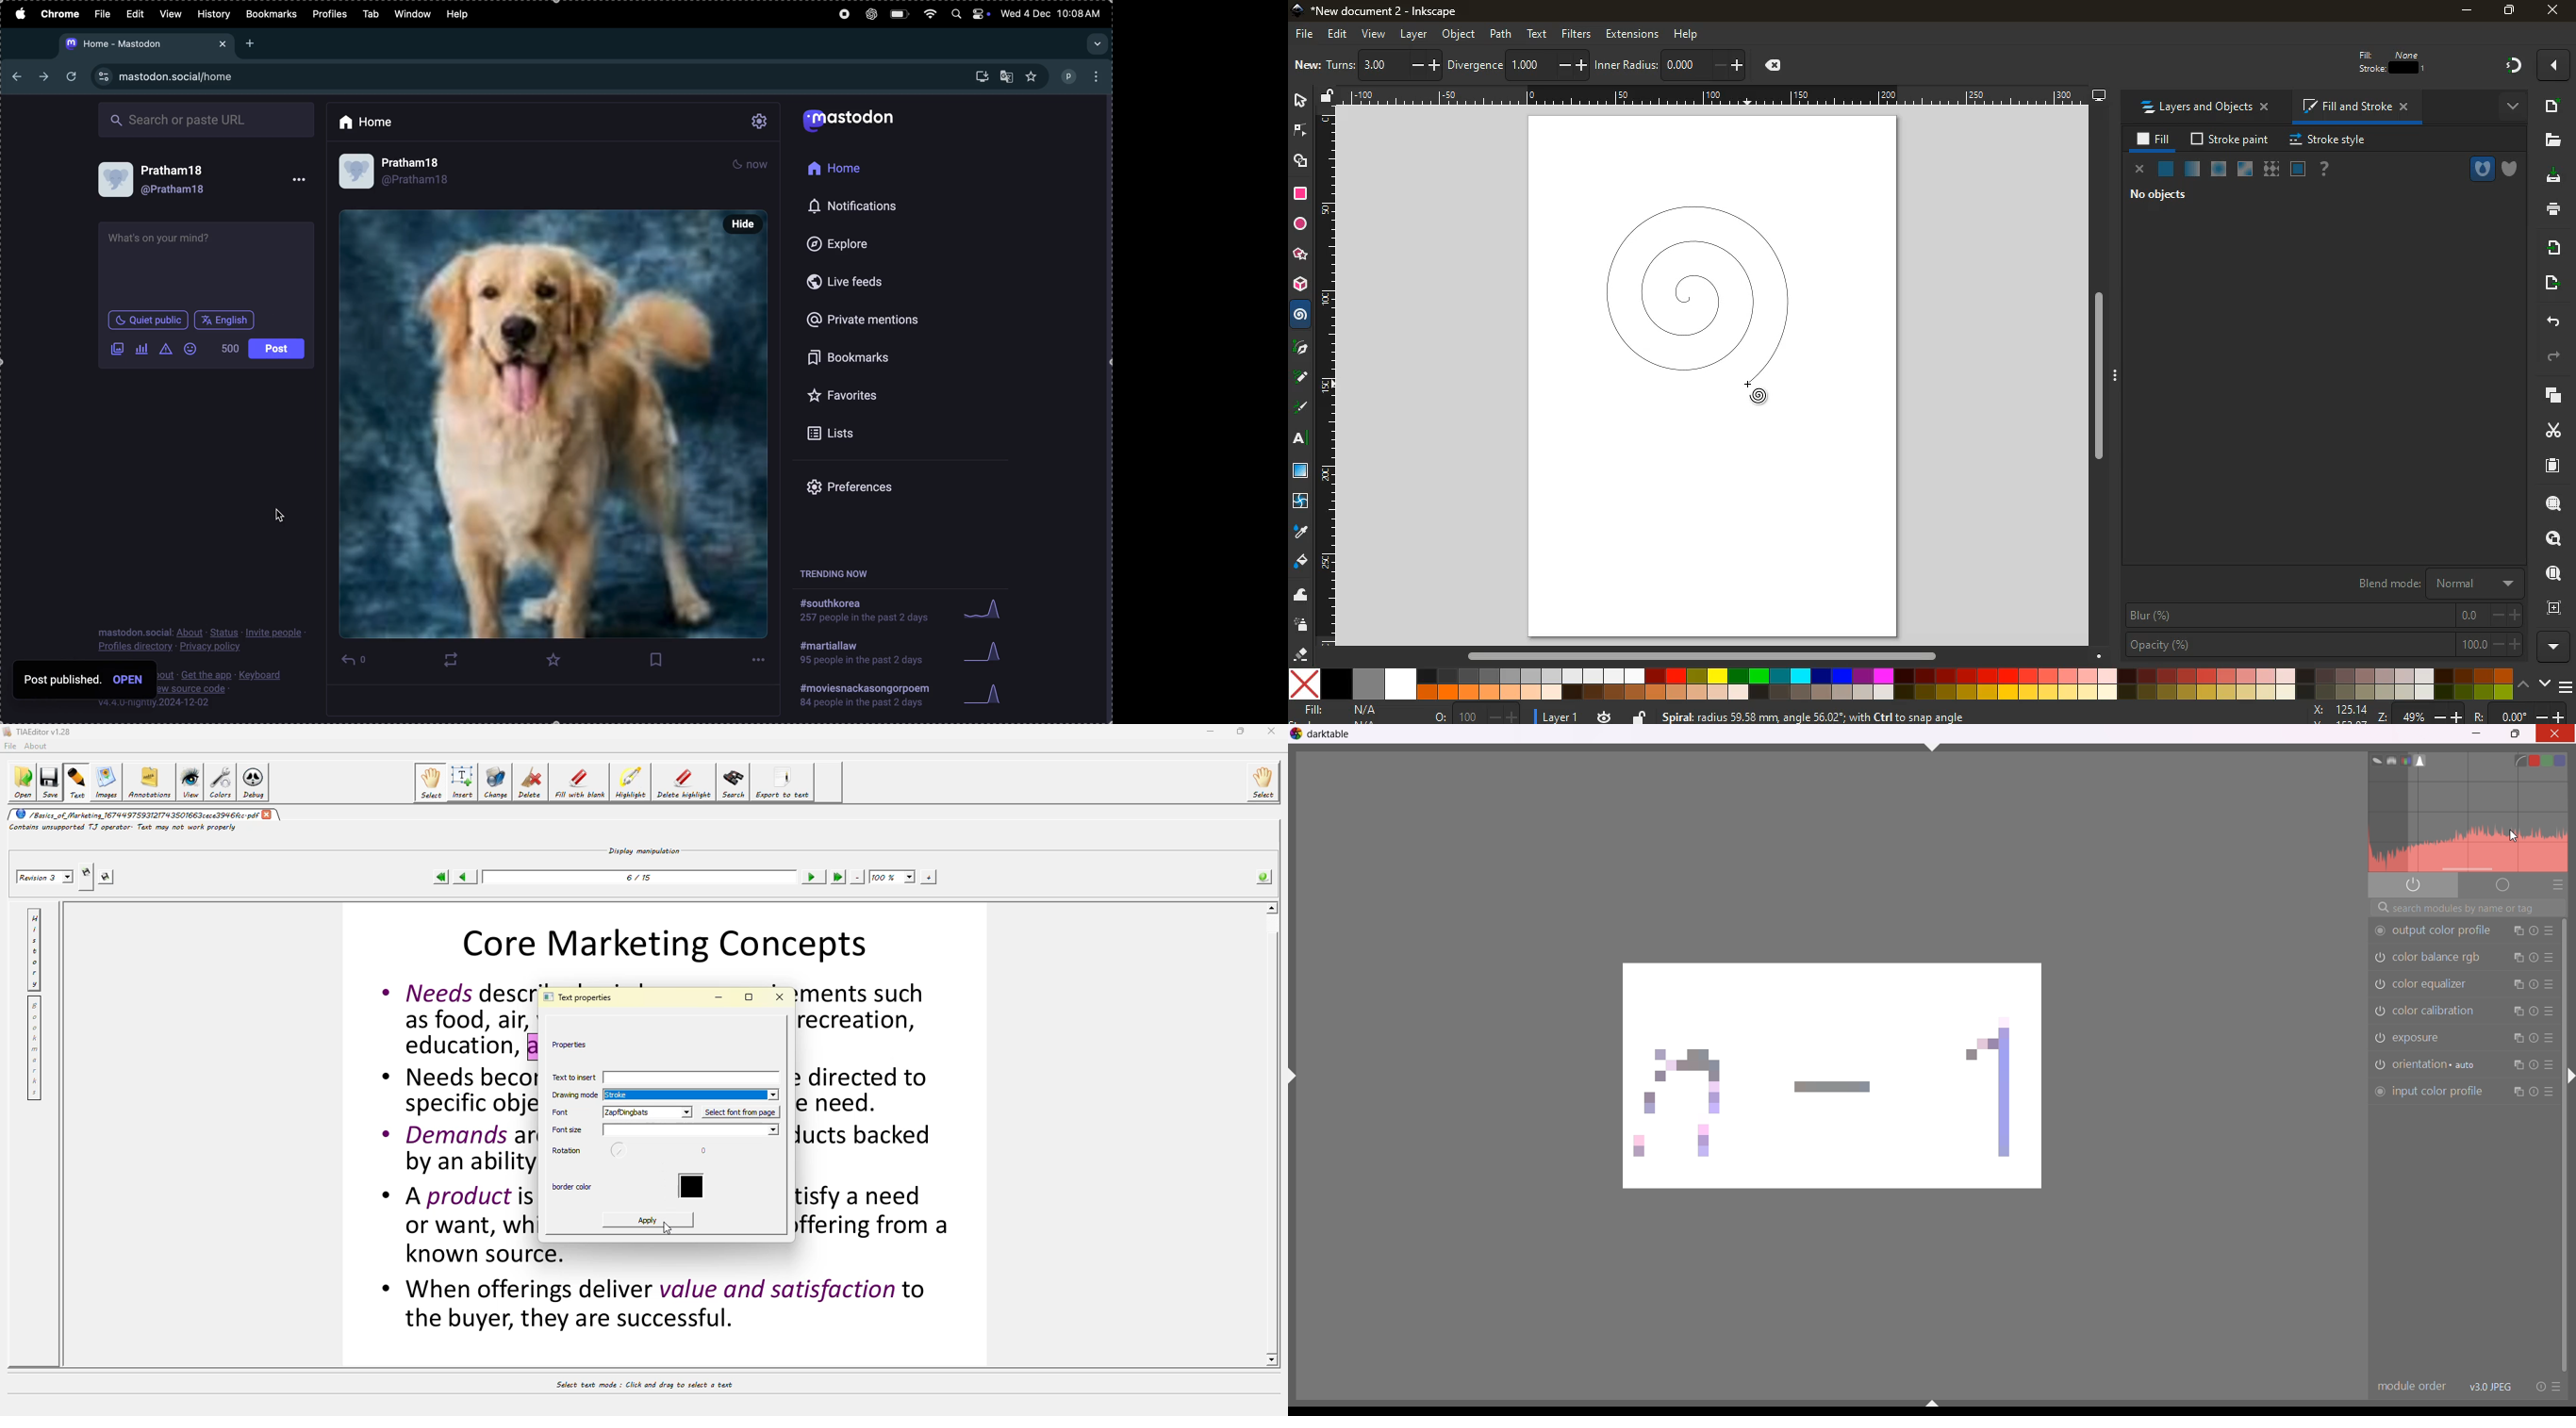 This screenshot has width=2576, height=1428. What do you see at coordinates (2440, 1010) in the screenshot?
I see `color calibration` at bounding box center [2440, 1010].